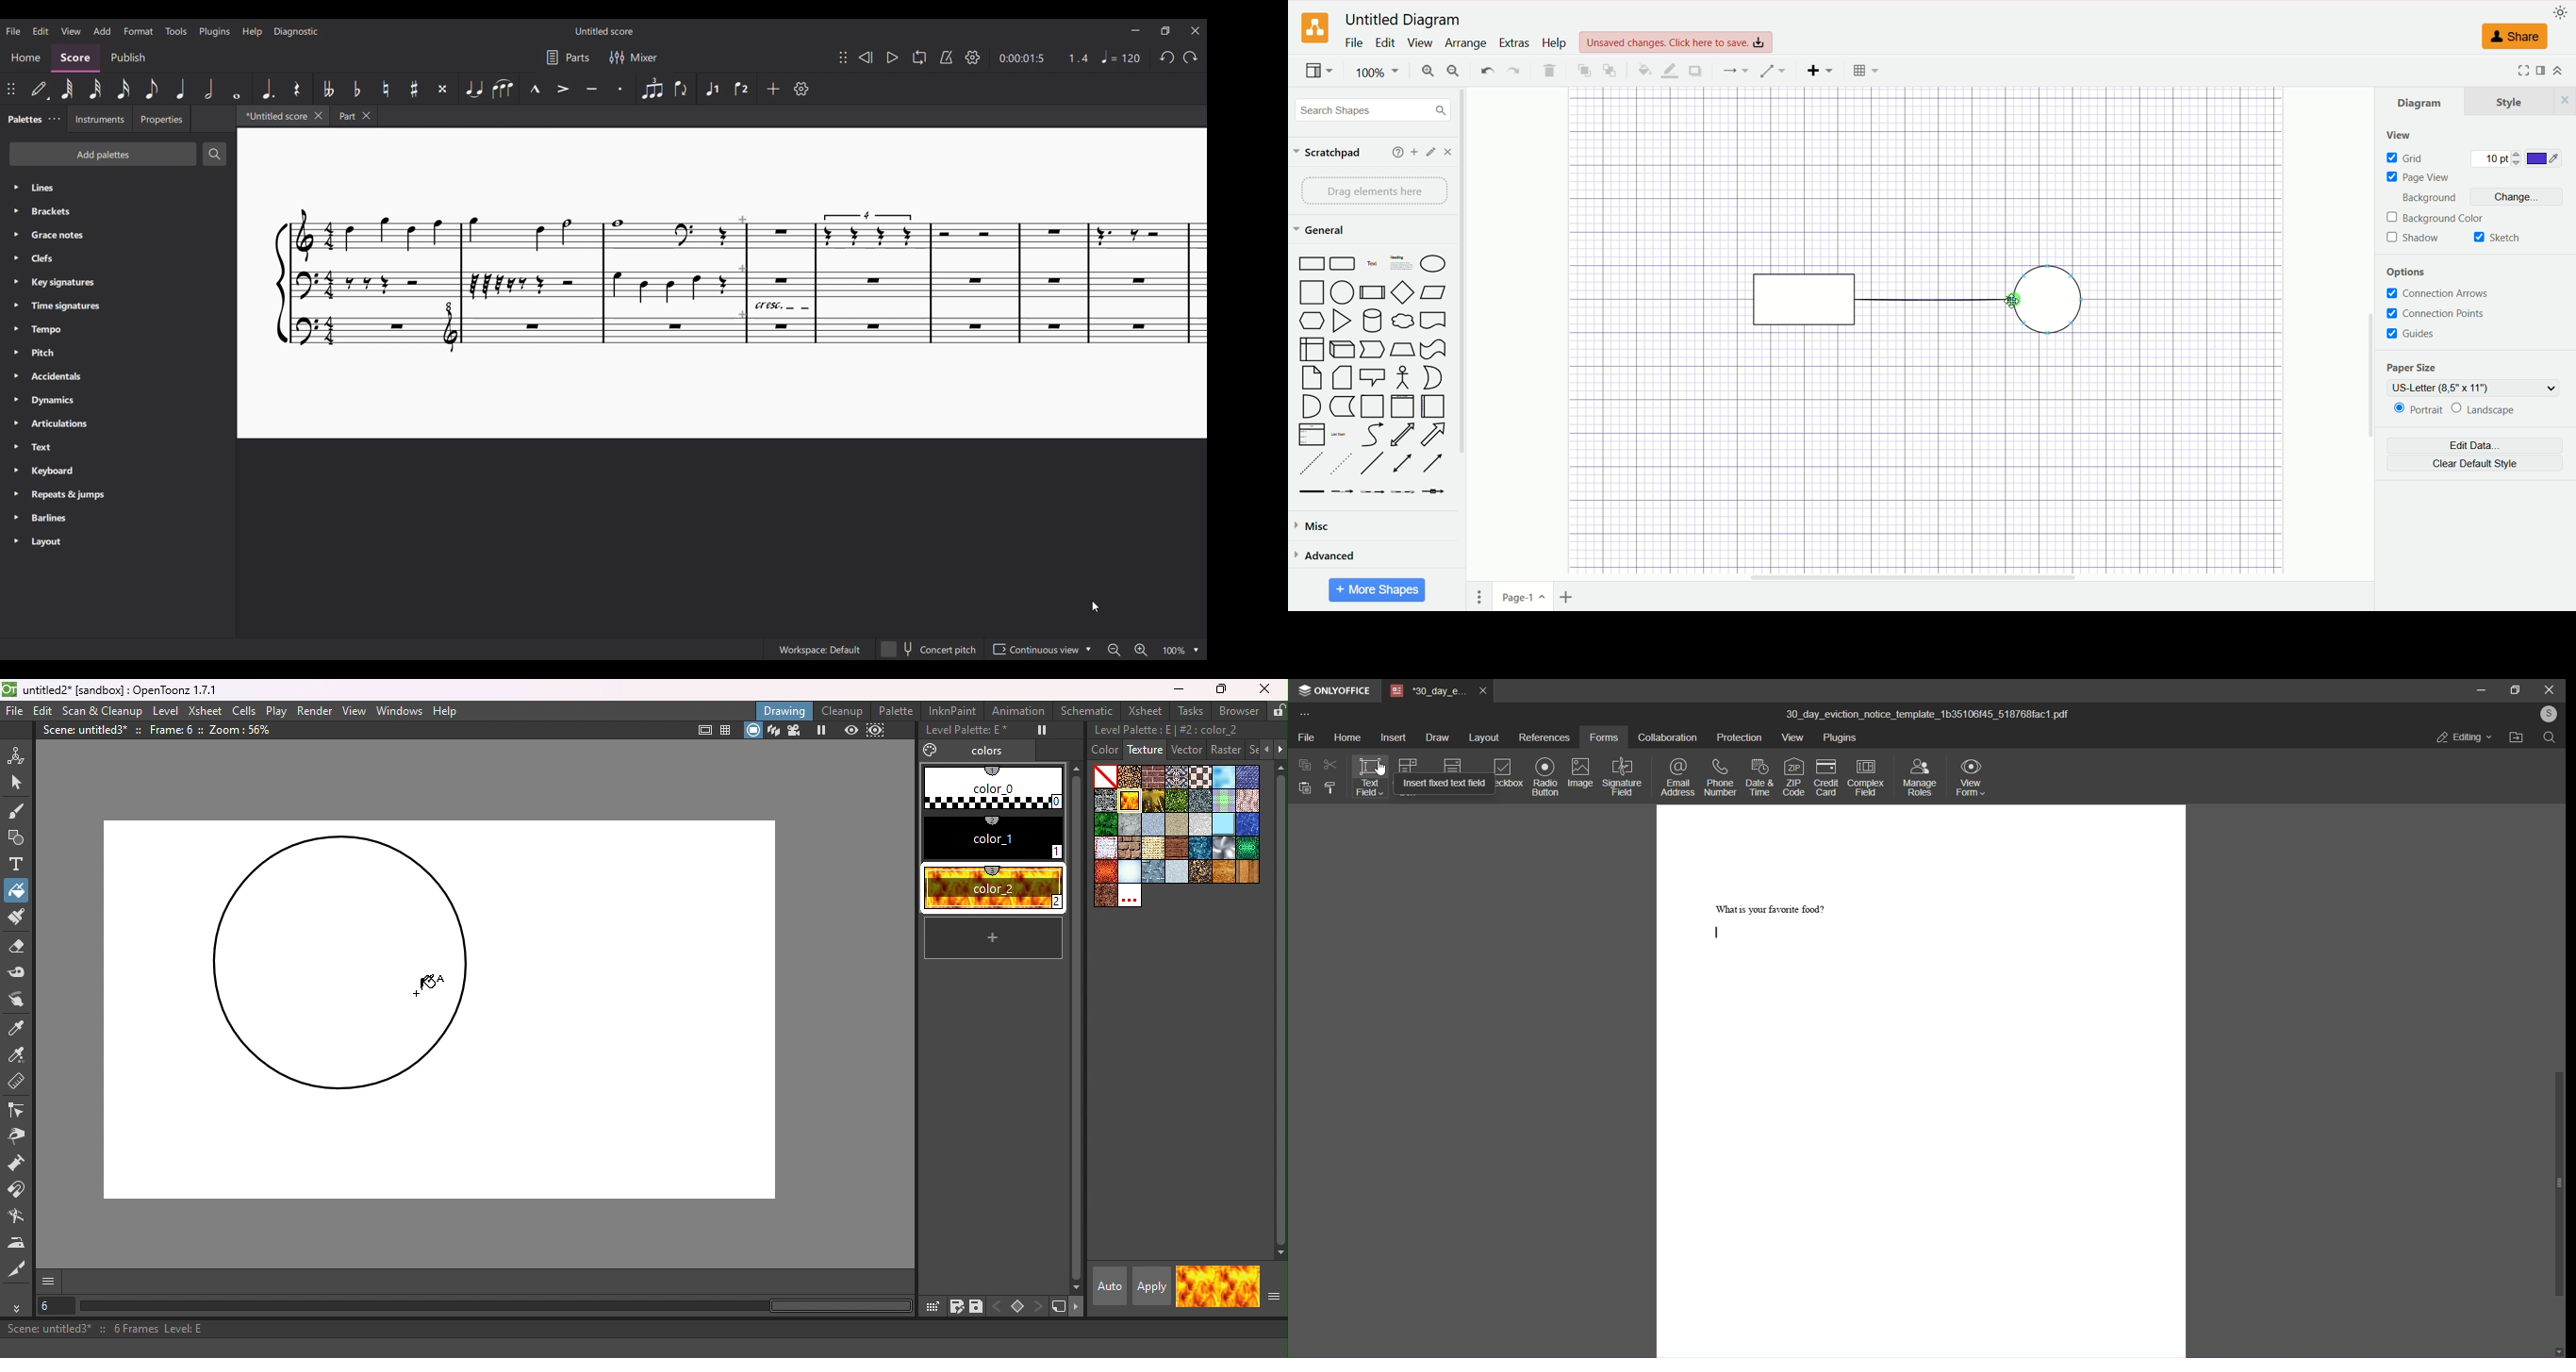  What do you see at coordinates (2434, 313) in the screenshot?
I see `connection points` at bounding box center [2434, 313].